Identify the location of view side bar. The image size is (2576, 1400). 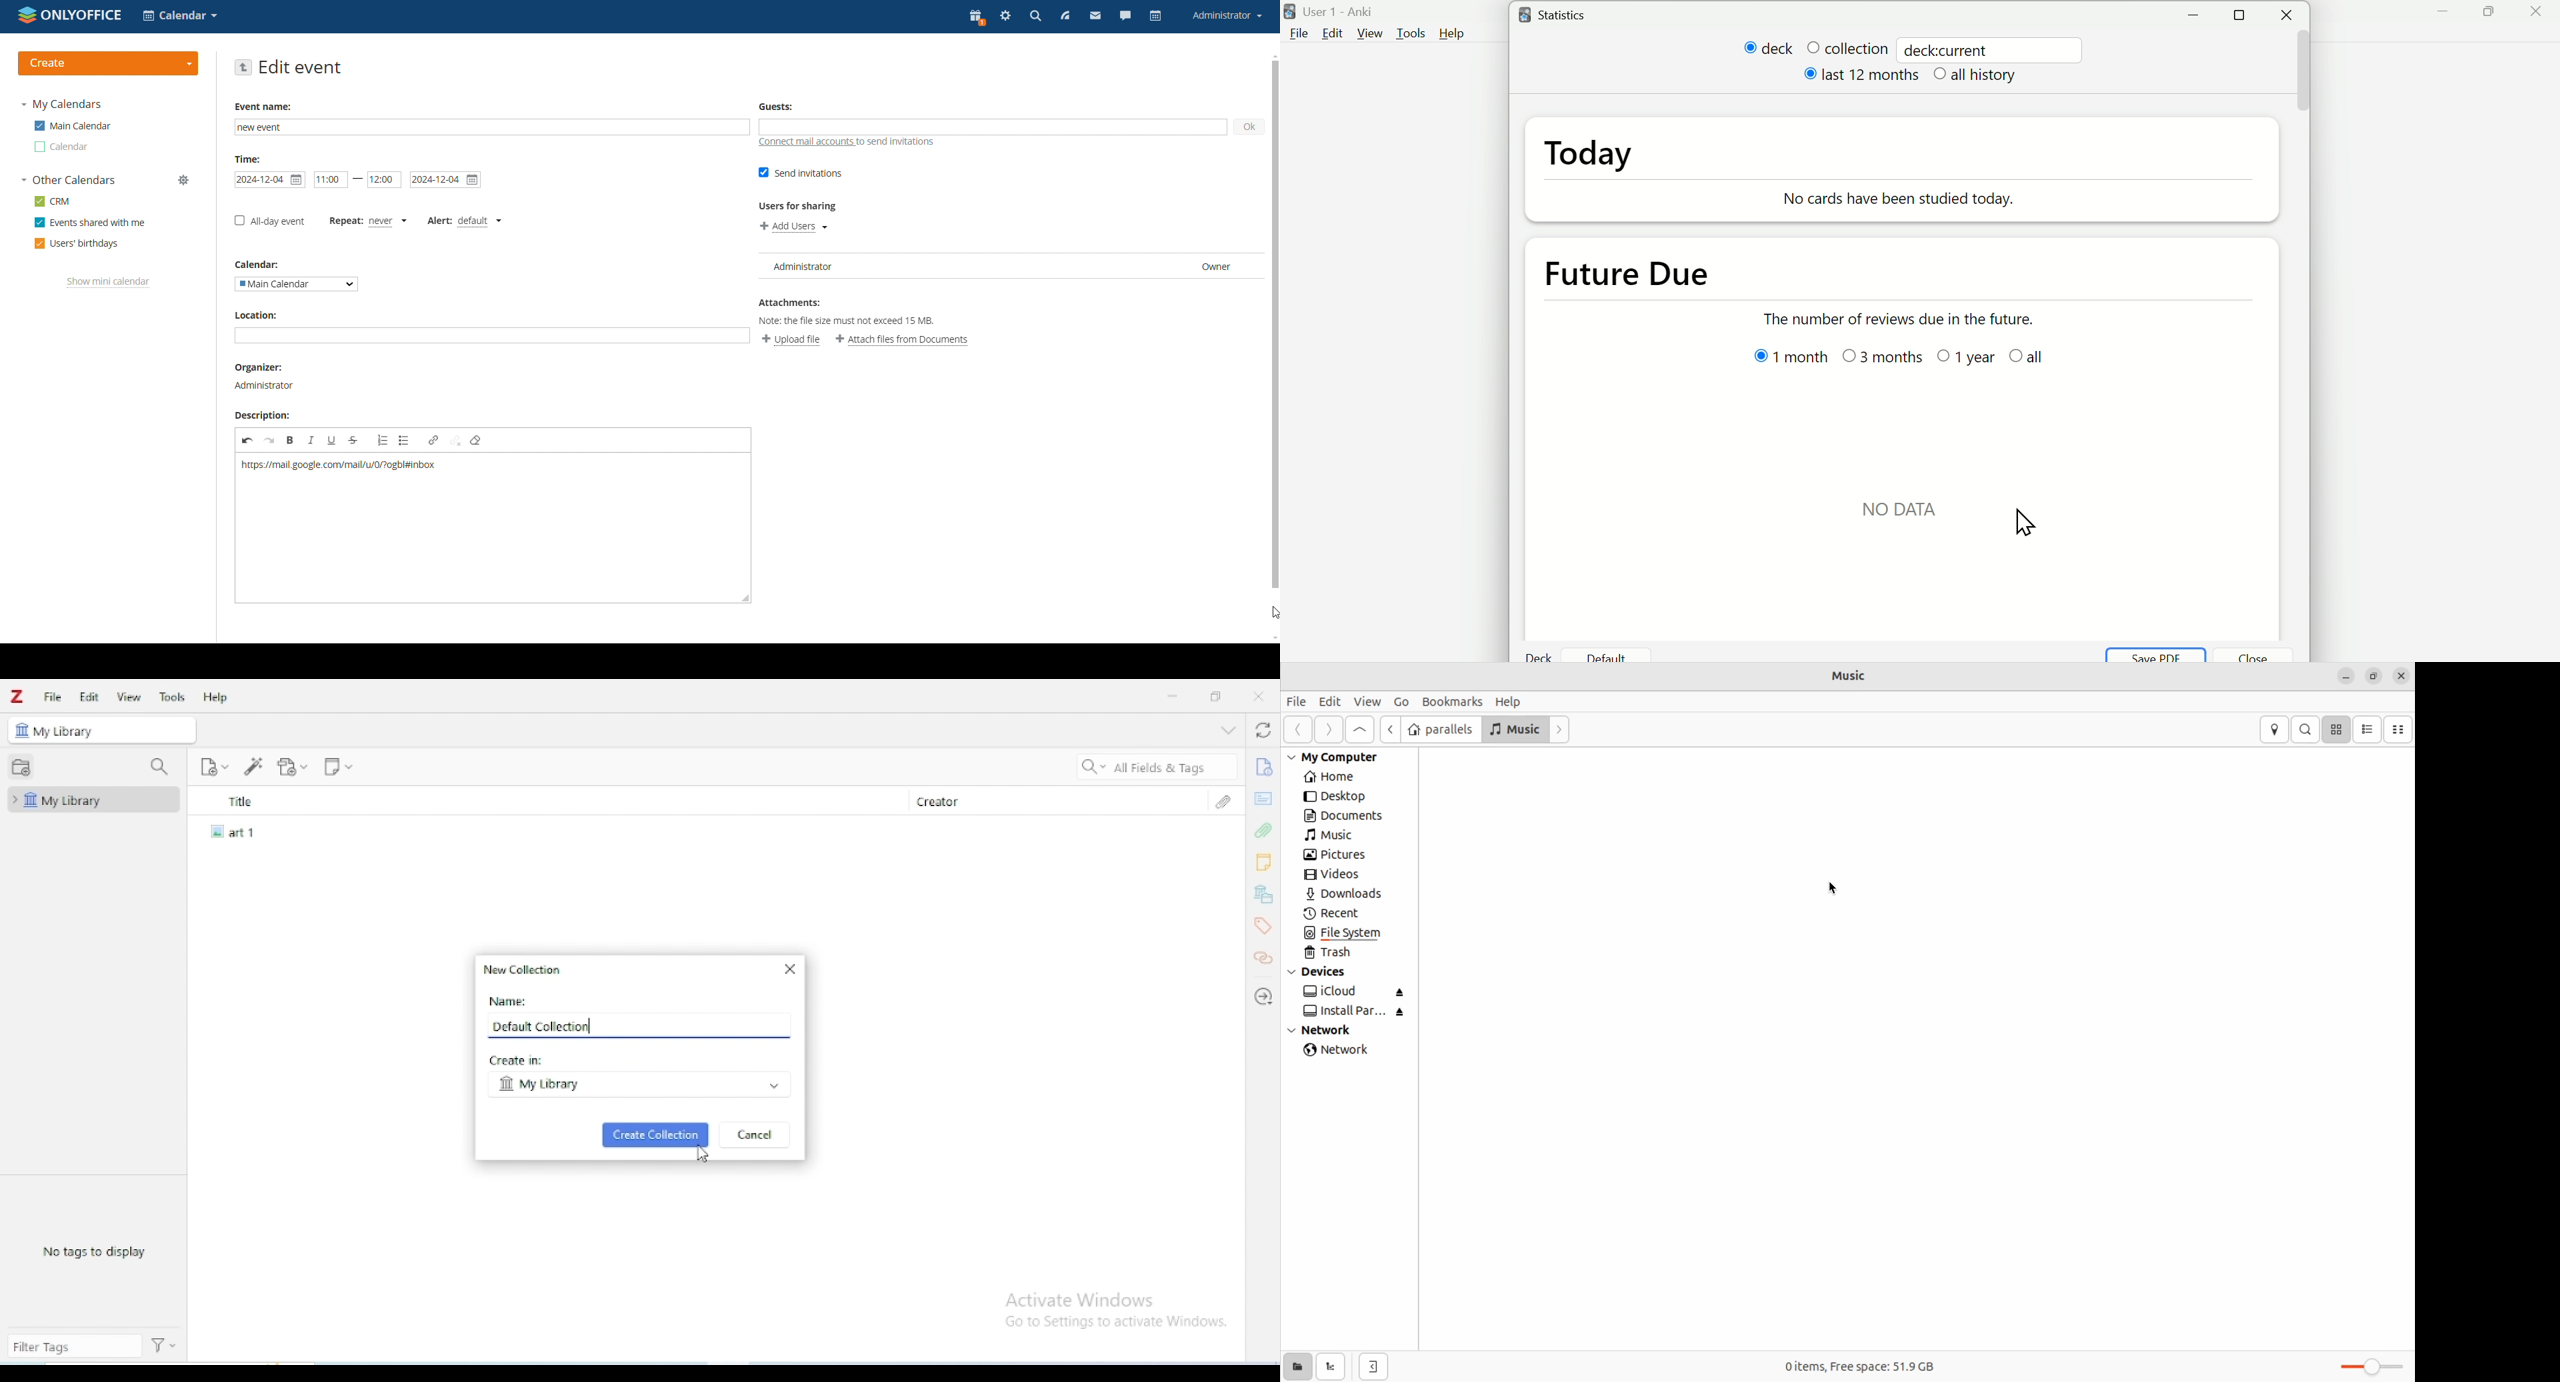
(1375, 1366).